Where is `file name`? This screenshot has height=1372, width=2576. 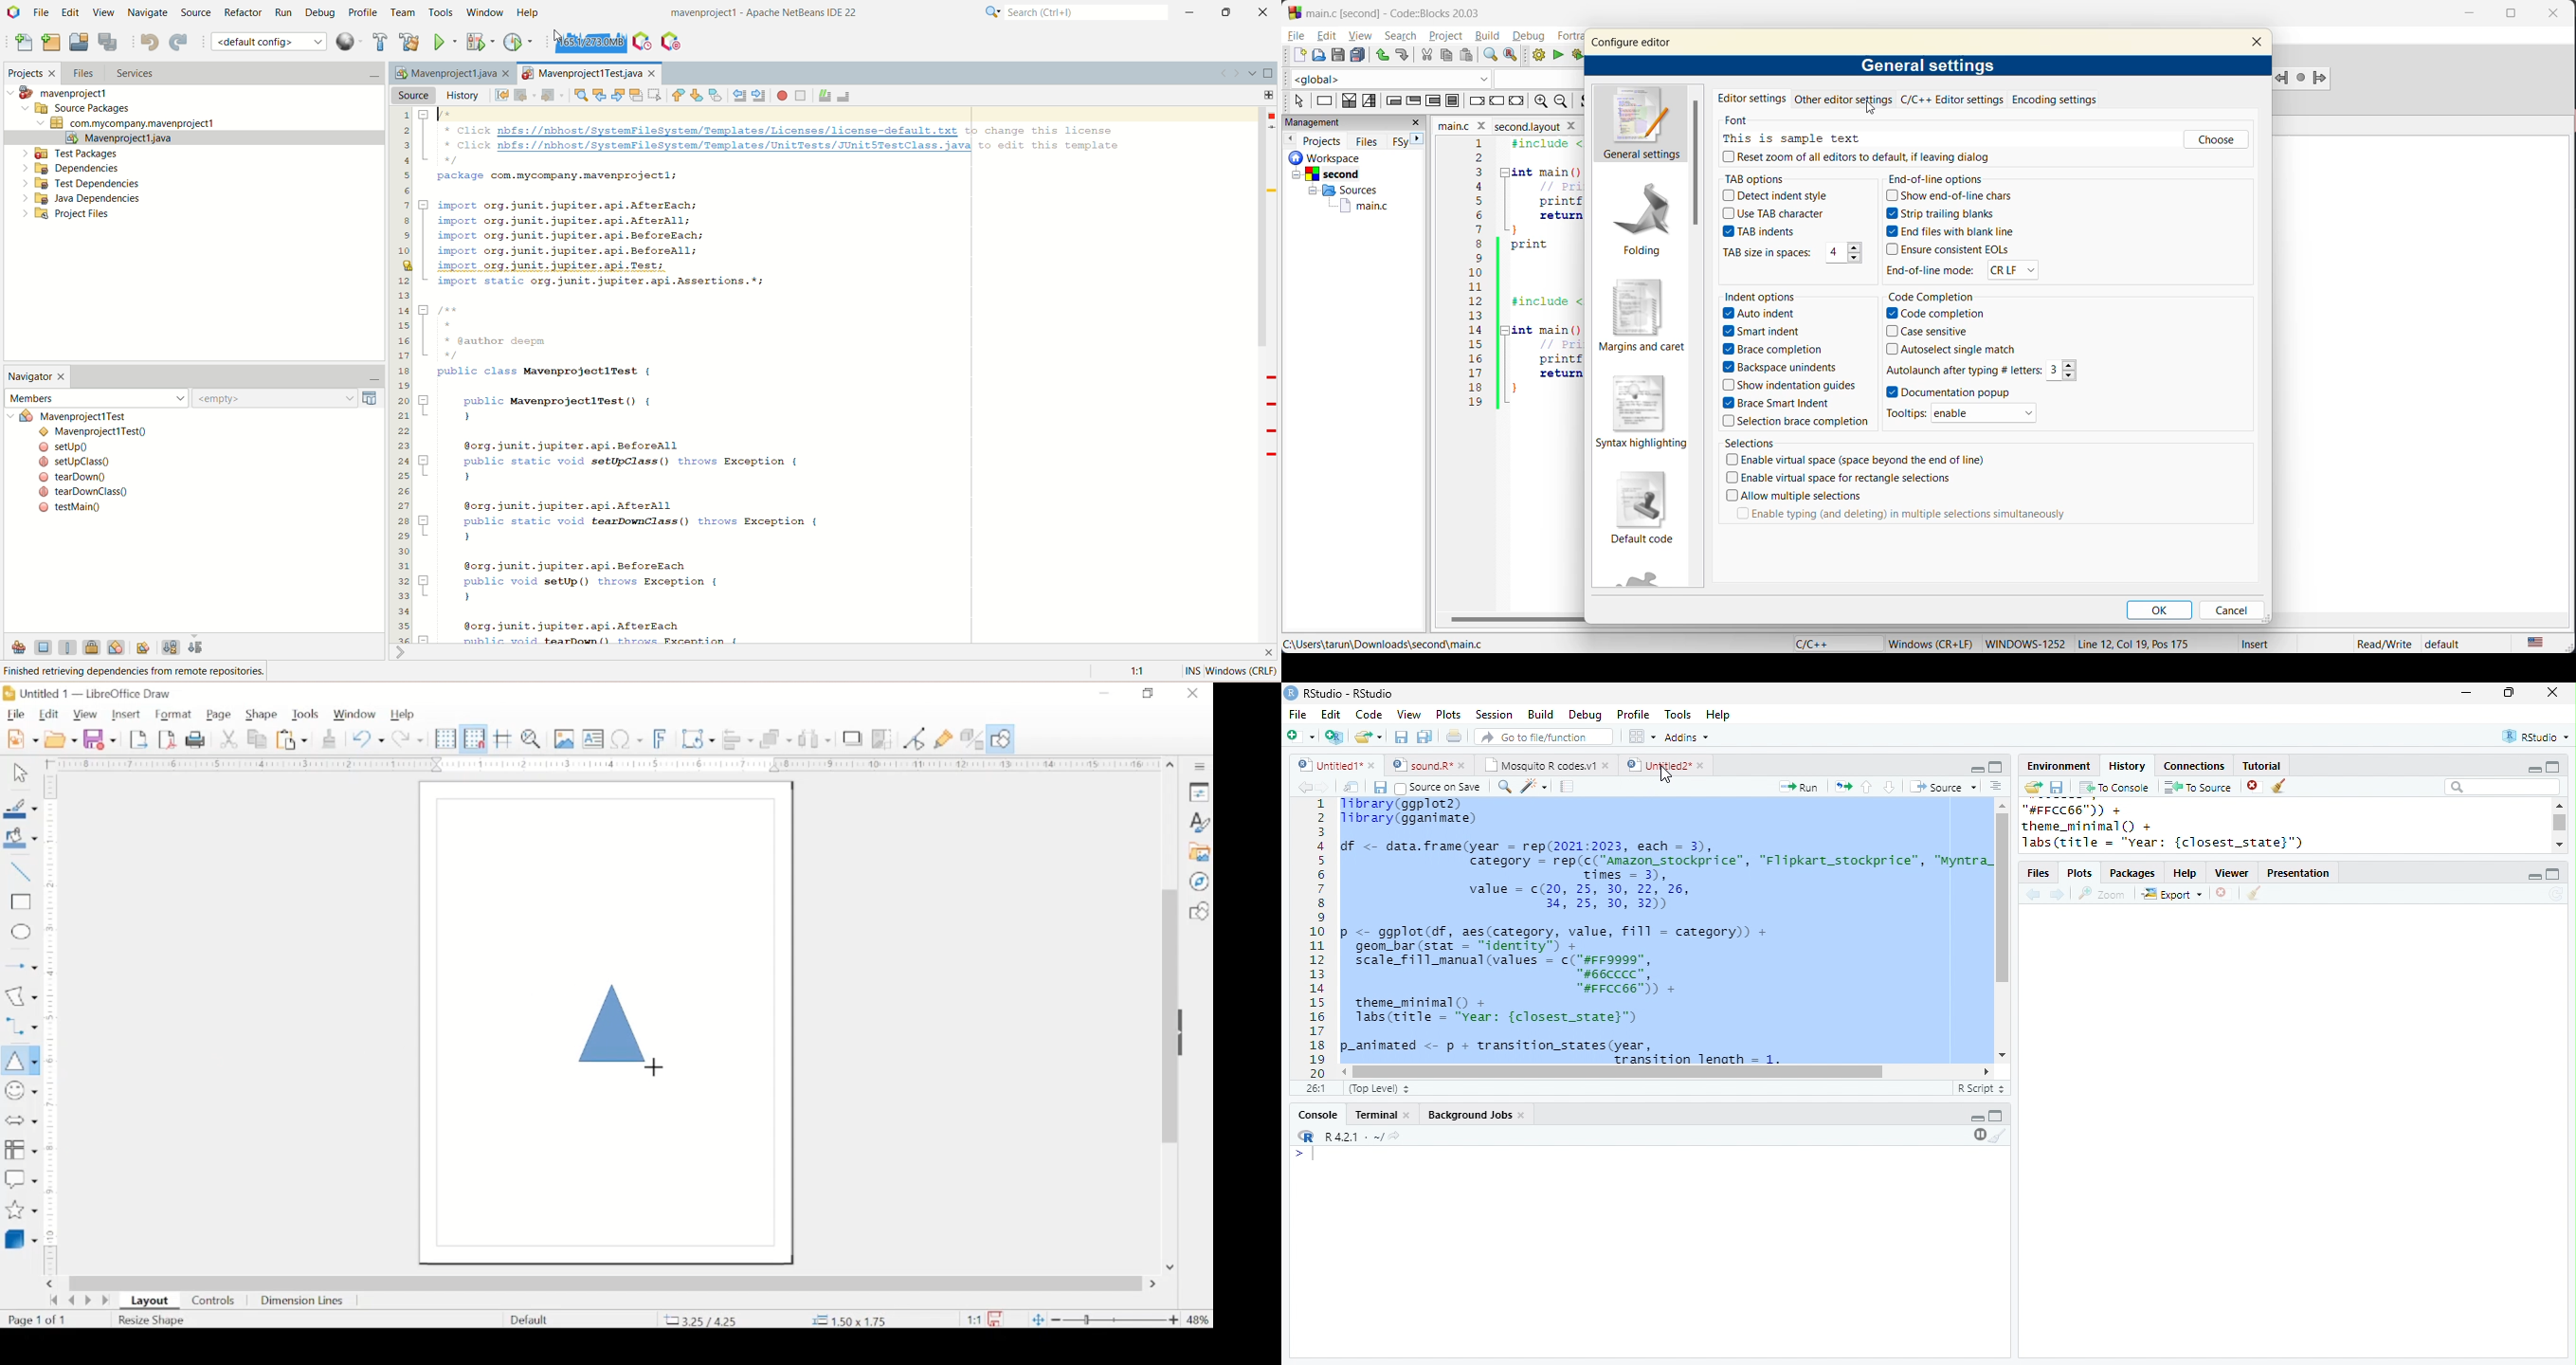 file name is located at coordinates (1503, 126).